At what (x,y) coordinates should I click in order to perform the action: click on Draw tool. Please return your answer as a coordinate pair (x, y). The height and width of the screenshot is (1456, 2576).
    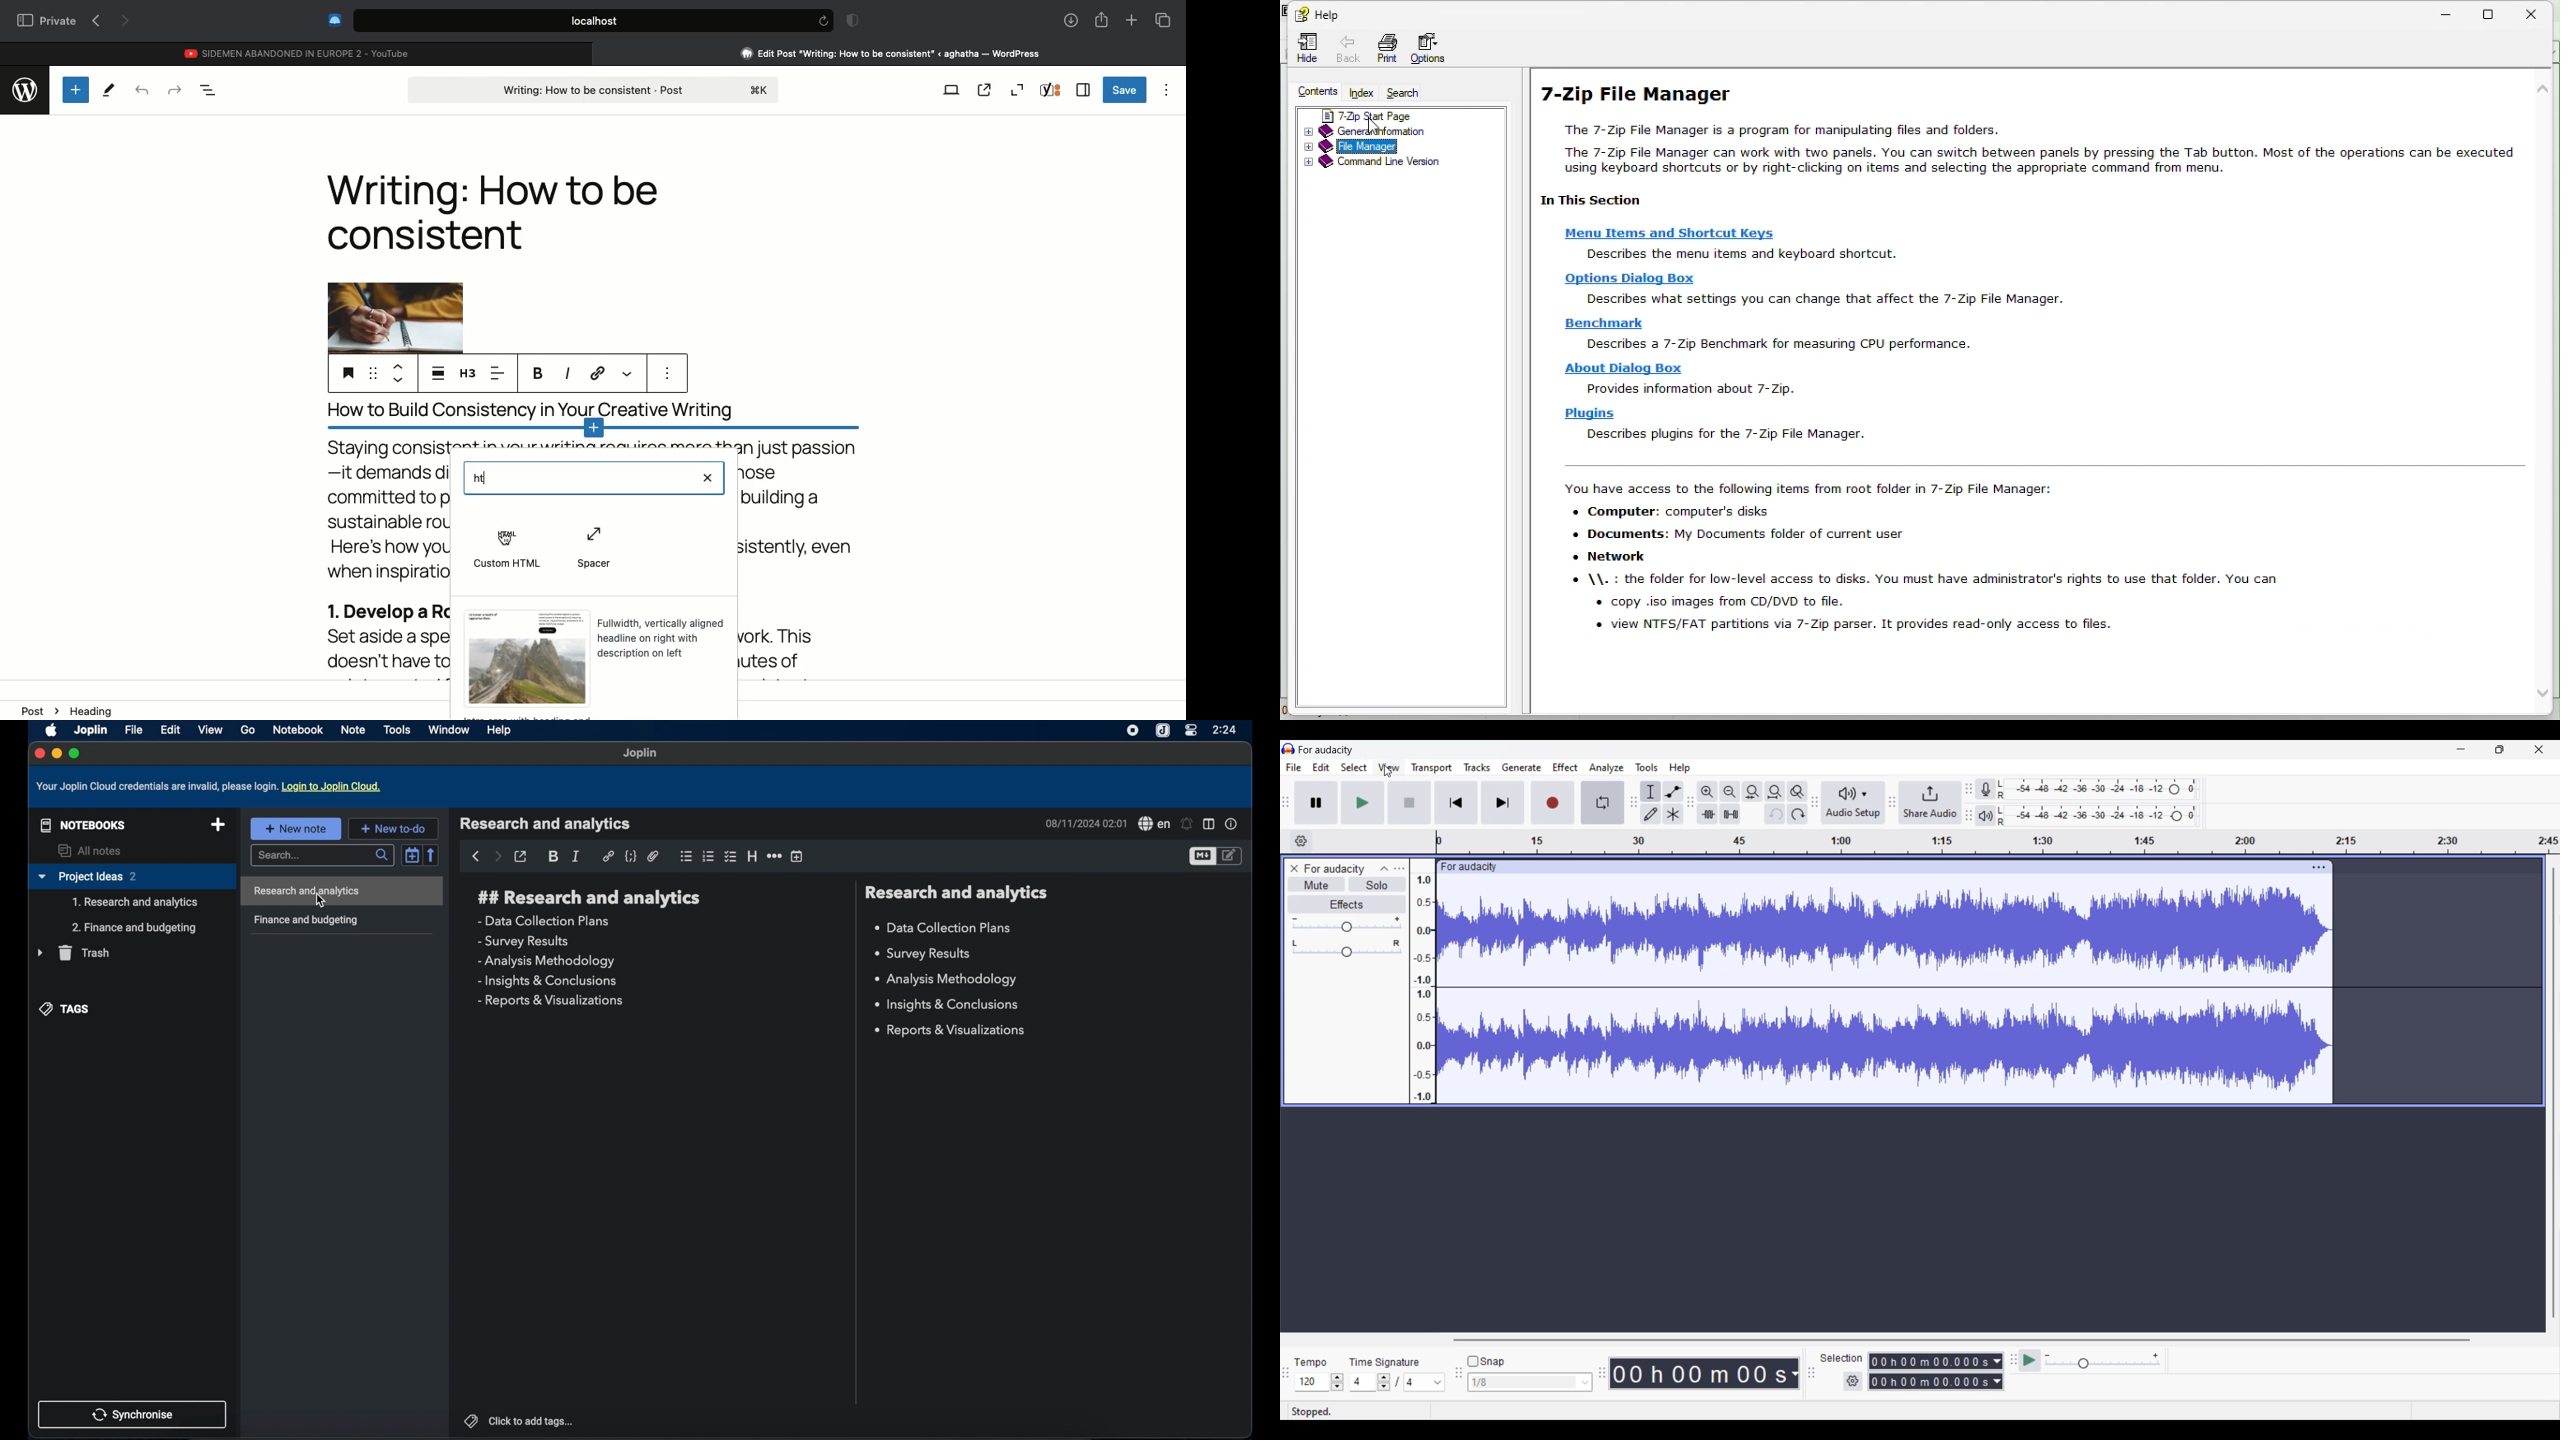
    Looking at the image, I should click on (1649, 814).